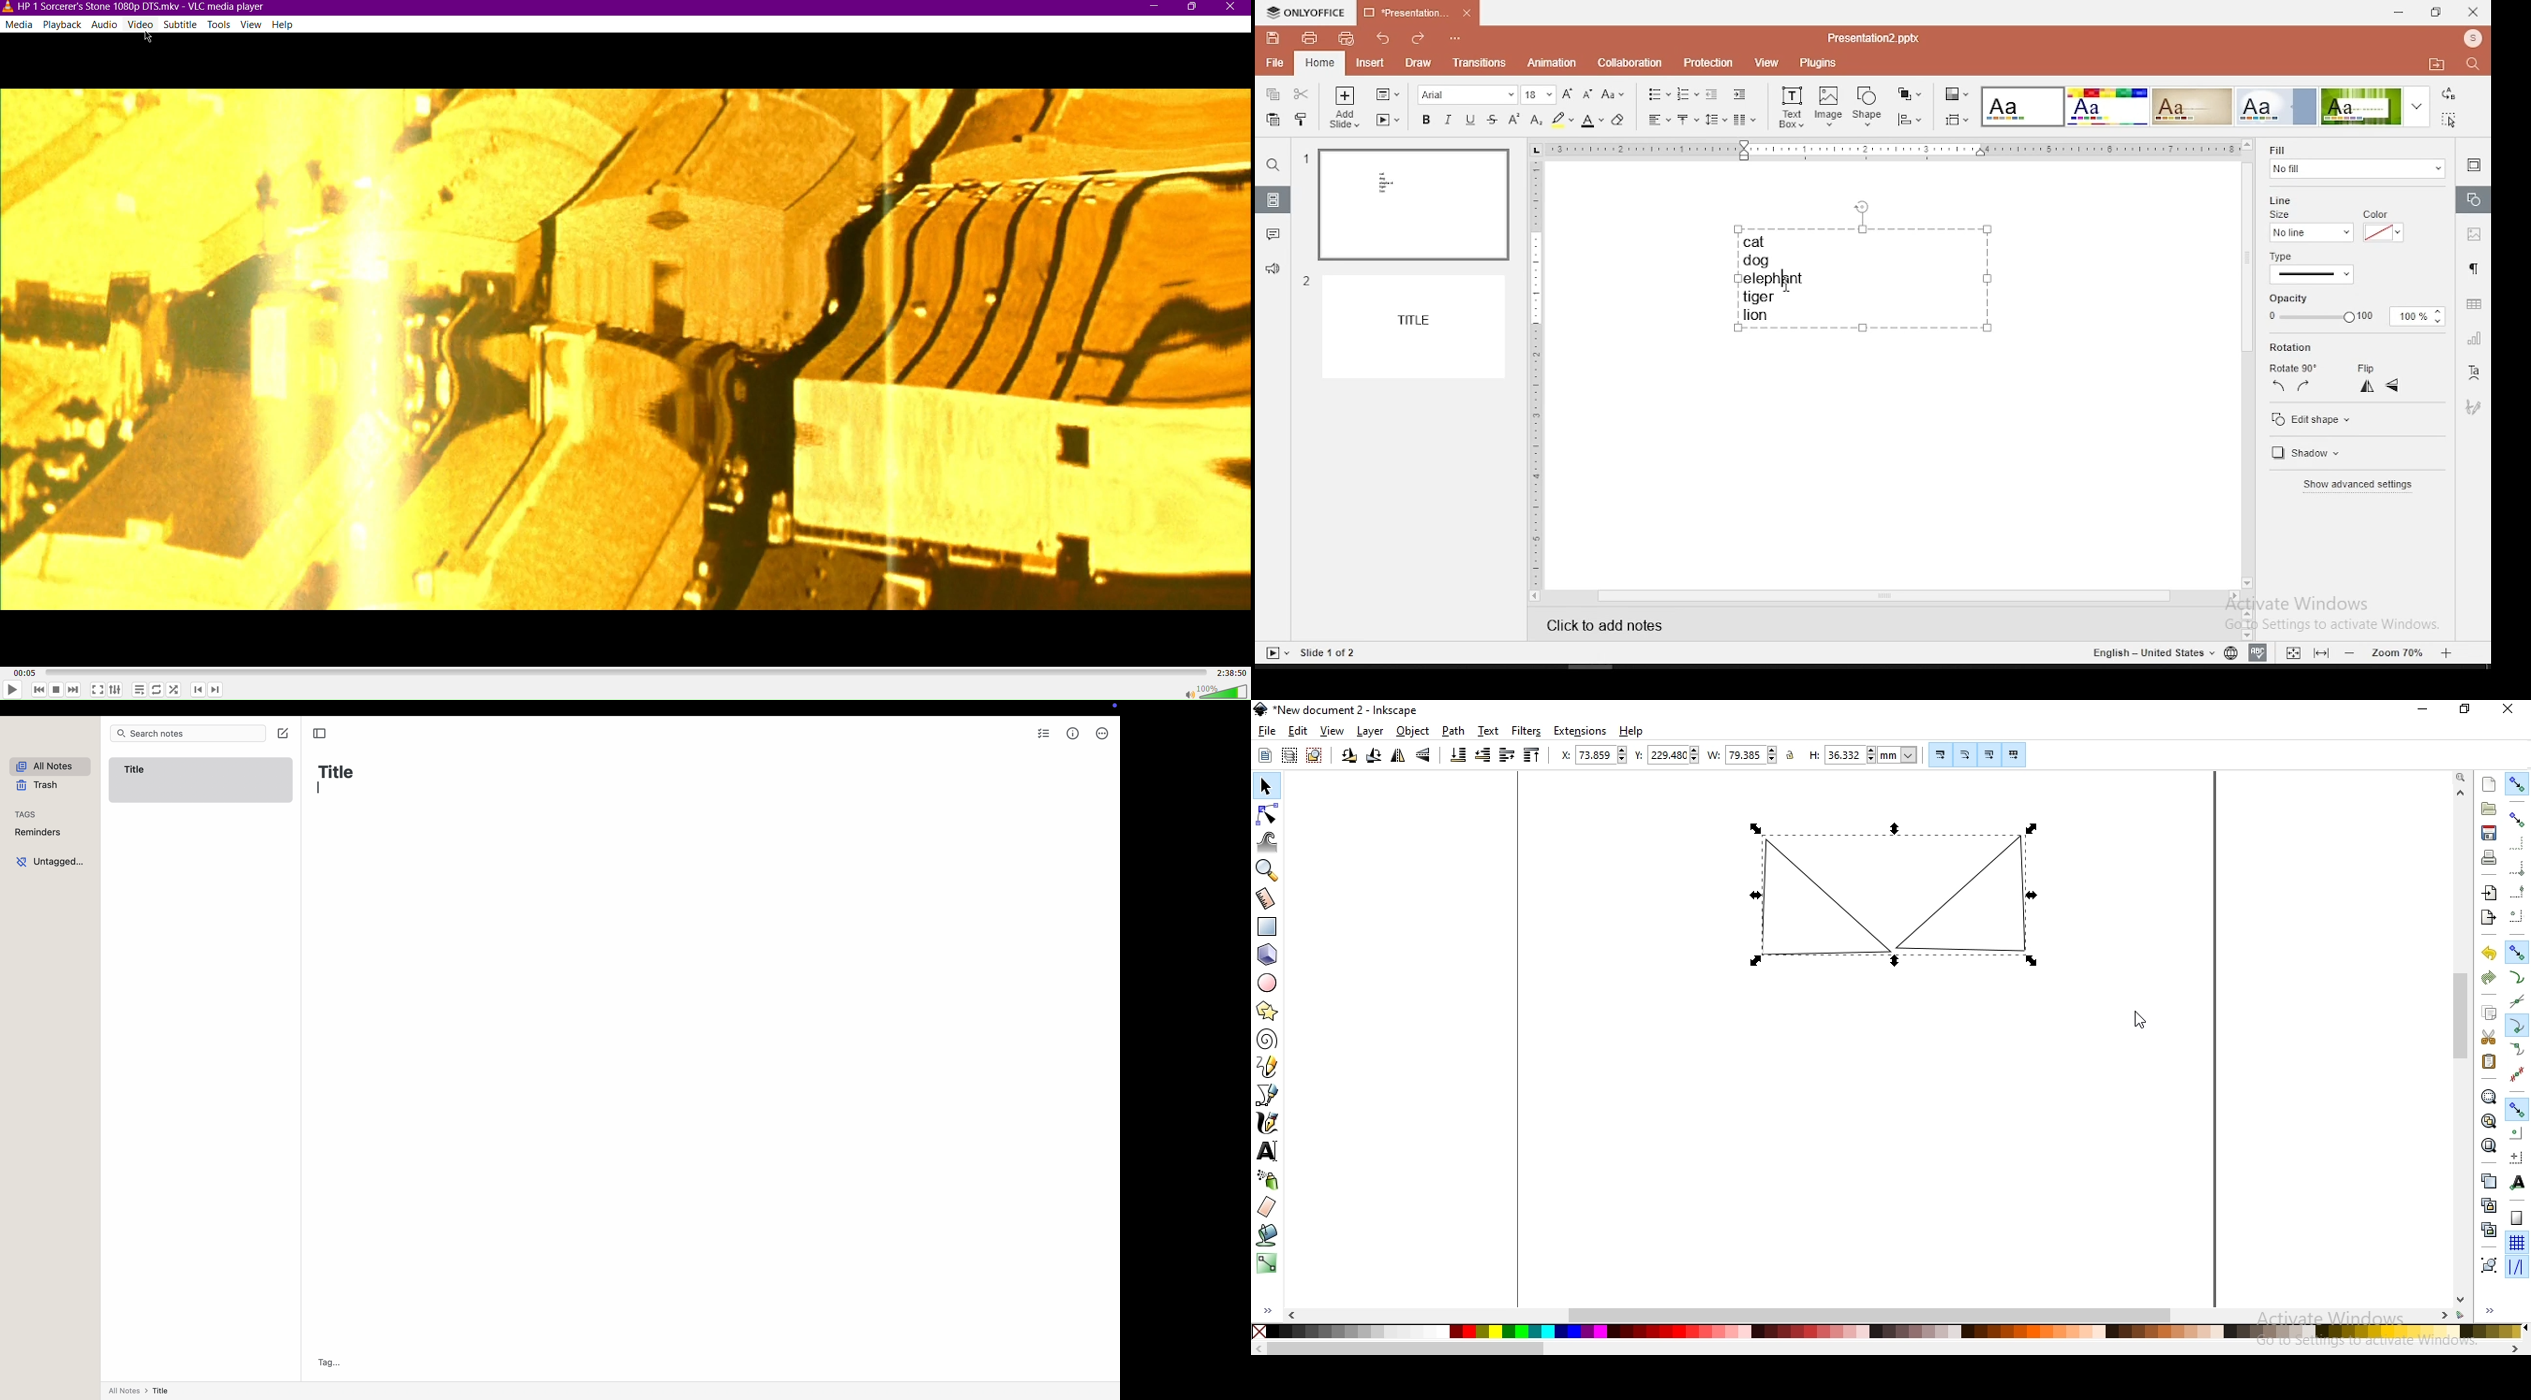 This screenshot has height=1400, width=2548. Describe the element at coordinates (2519, 1182) in the screenshot. I see `snap text anchors and baselines` at that location.